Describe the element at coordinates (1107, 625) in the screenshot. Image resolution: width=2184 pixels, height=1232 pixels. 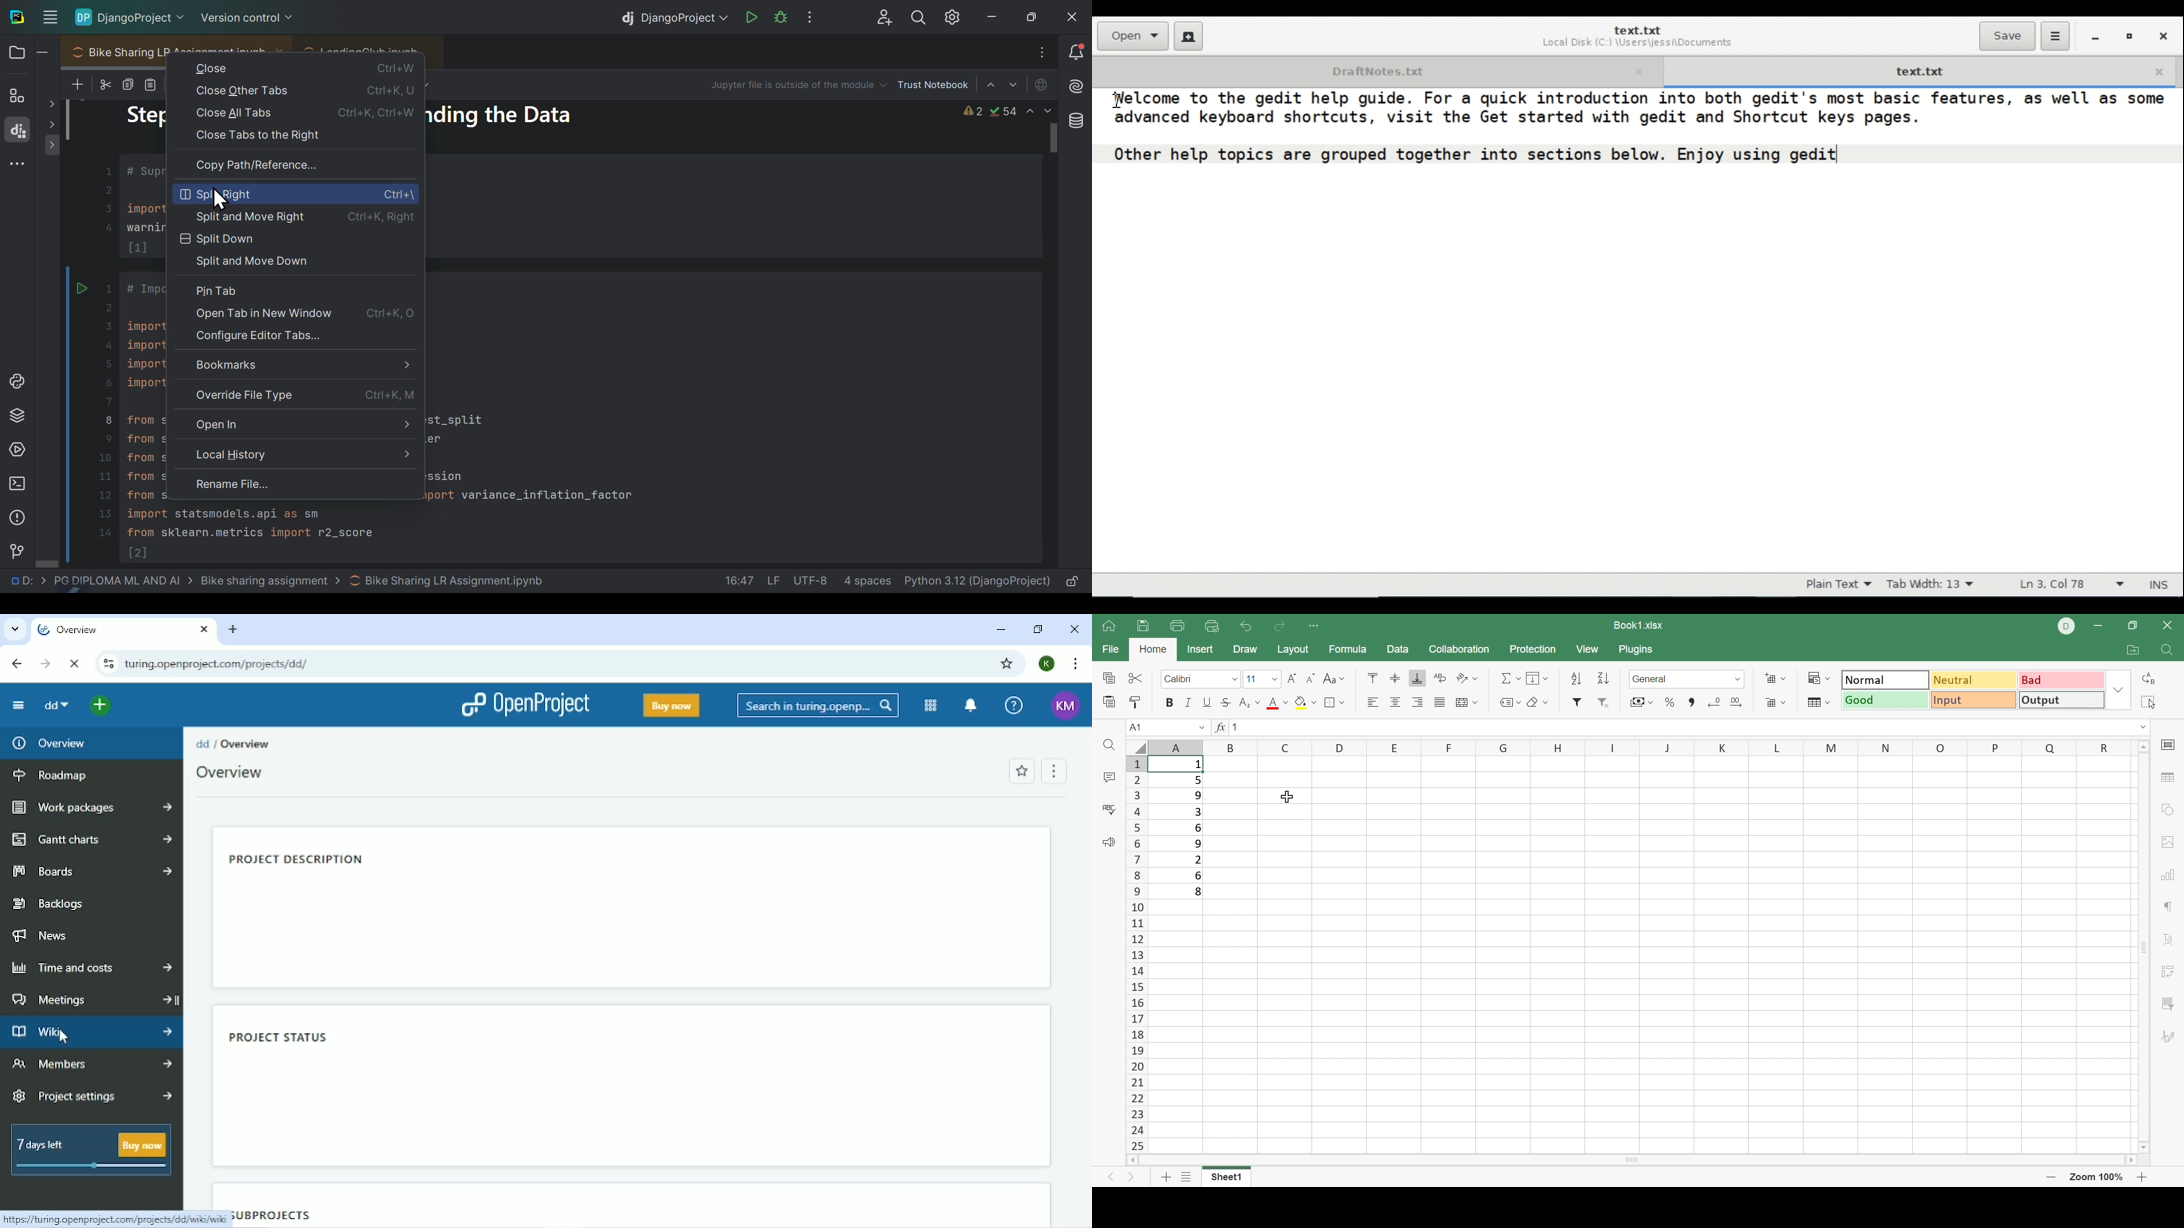
I see `Show main window` at that location.